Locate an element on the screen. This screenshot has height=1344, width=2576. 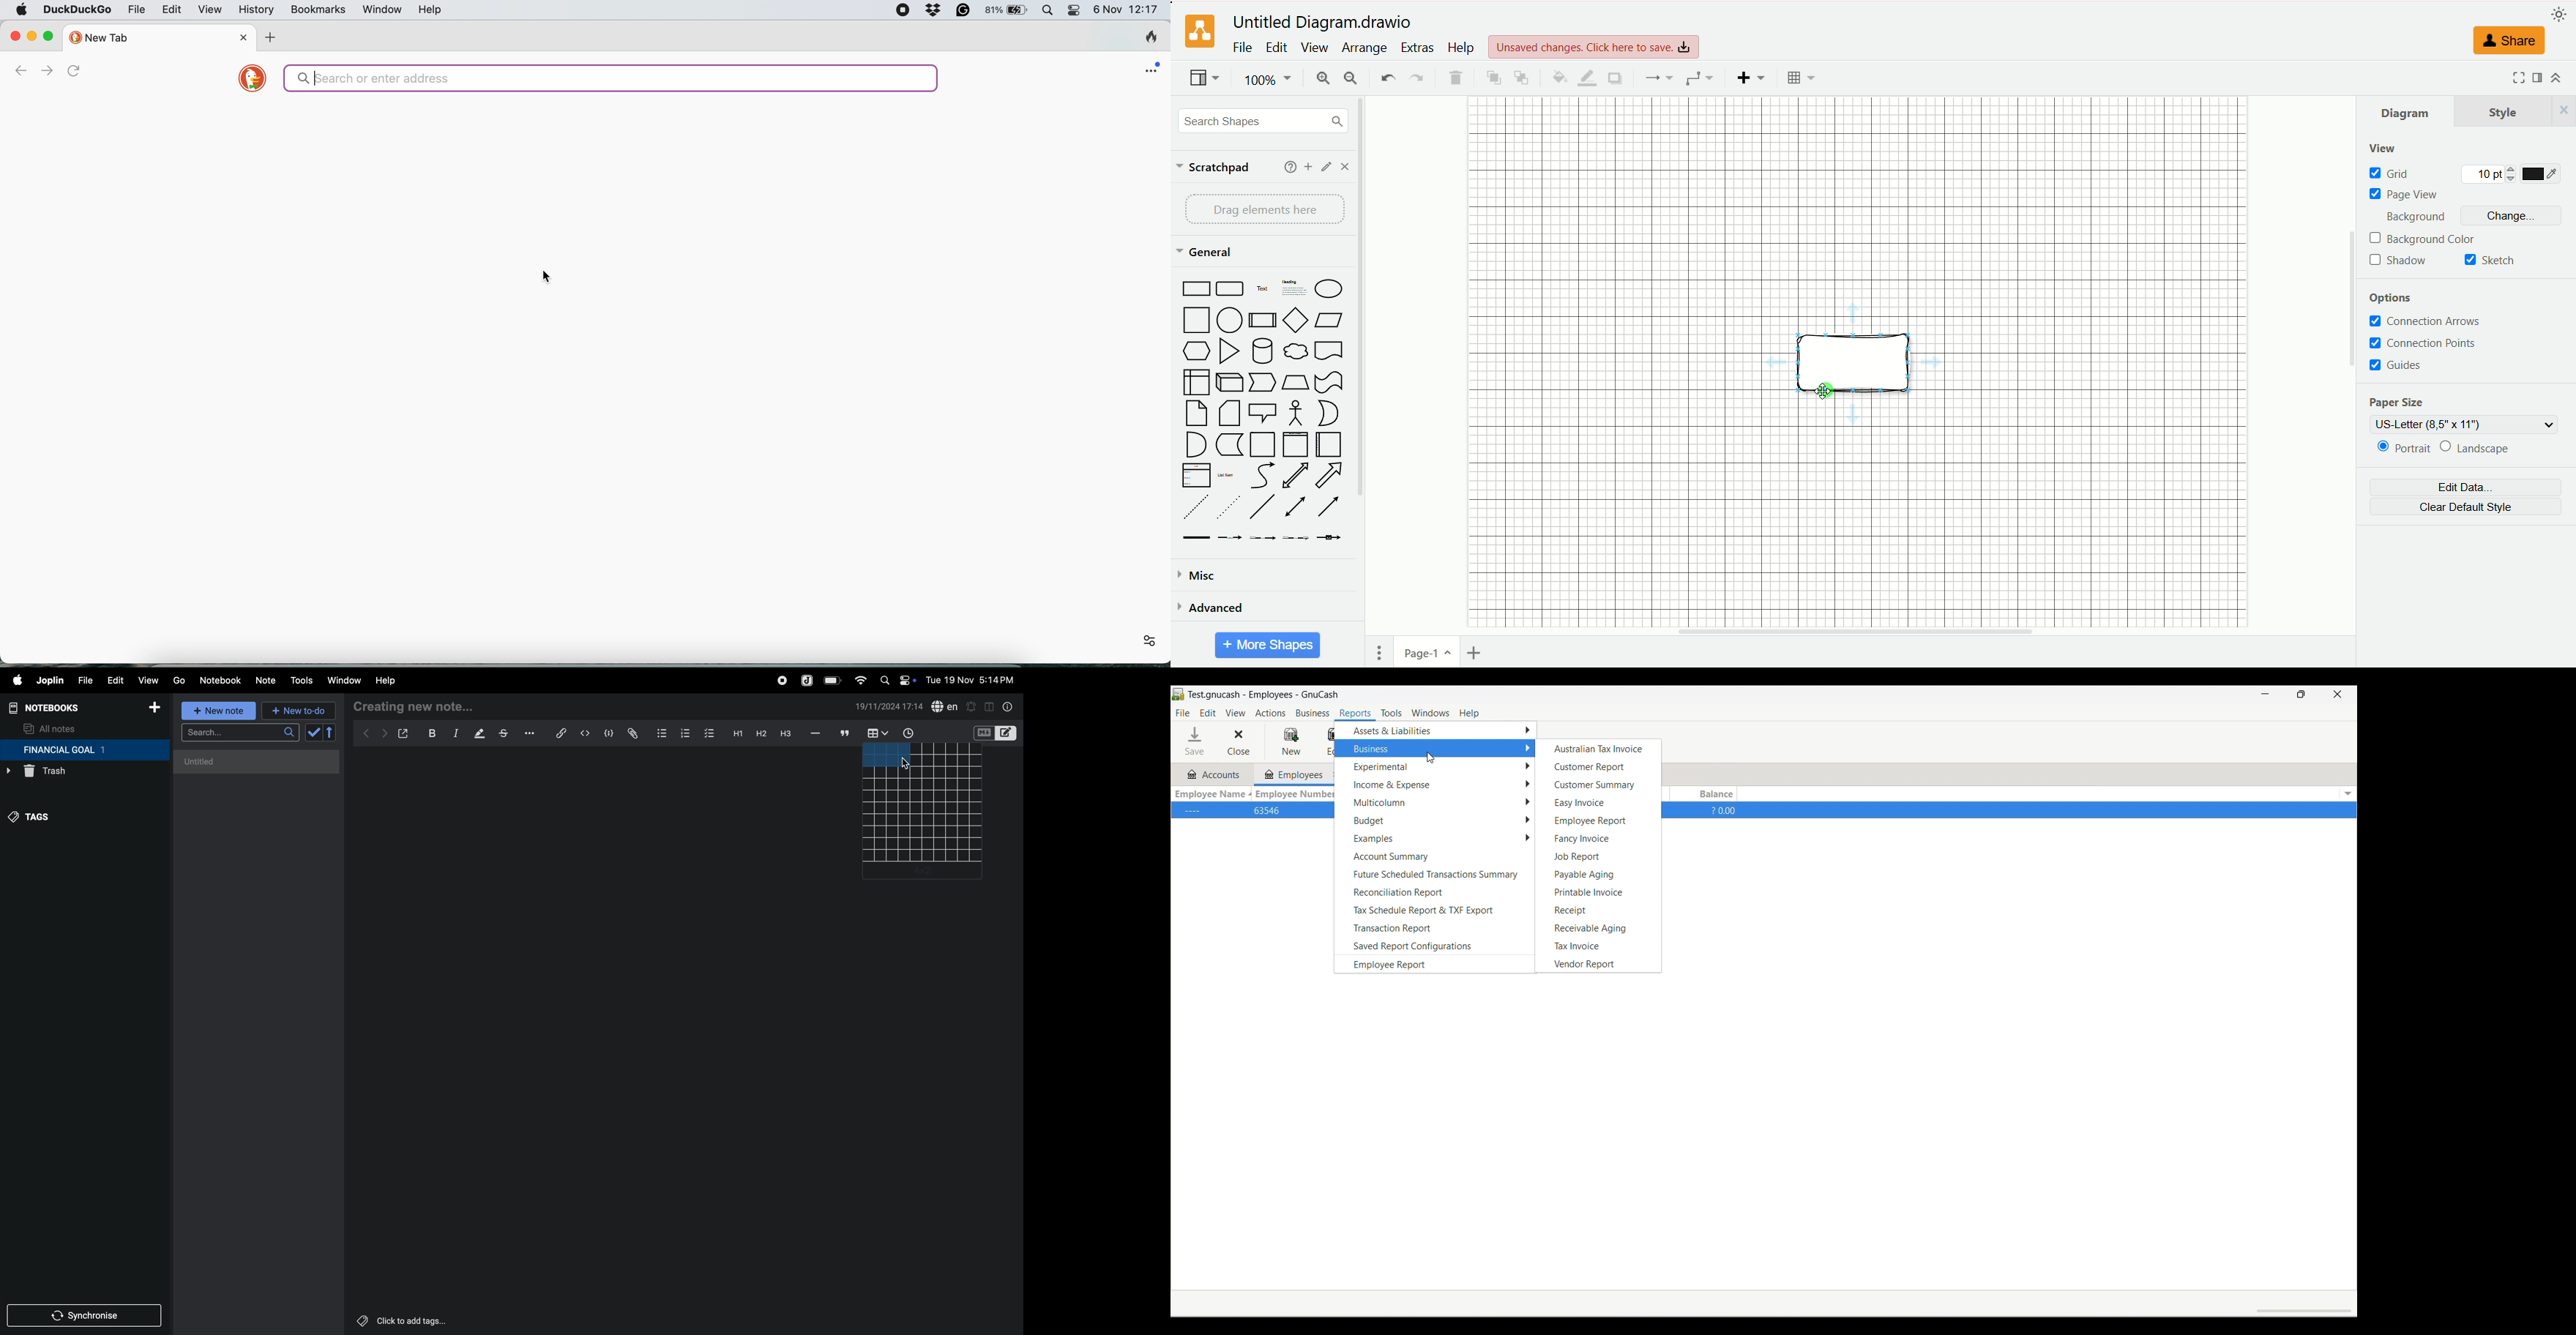
Tax invoice is located at coordinates (1596, 946).